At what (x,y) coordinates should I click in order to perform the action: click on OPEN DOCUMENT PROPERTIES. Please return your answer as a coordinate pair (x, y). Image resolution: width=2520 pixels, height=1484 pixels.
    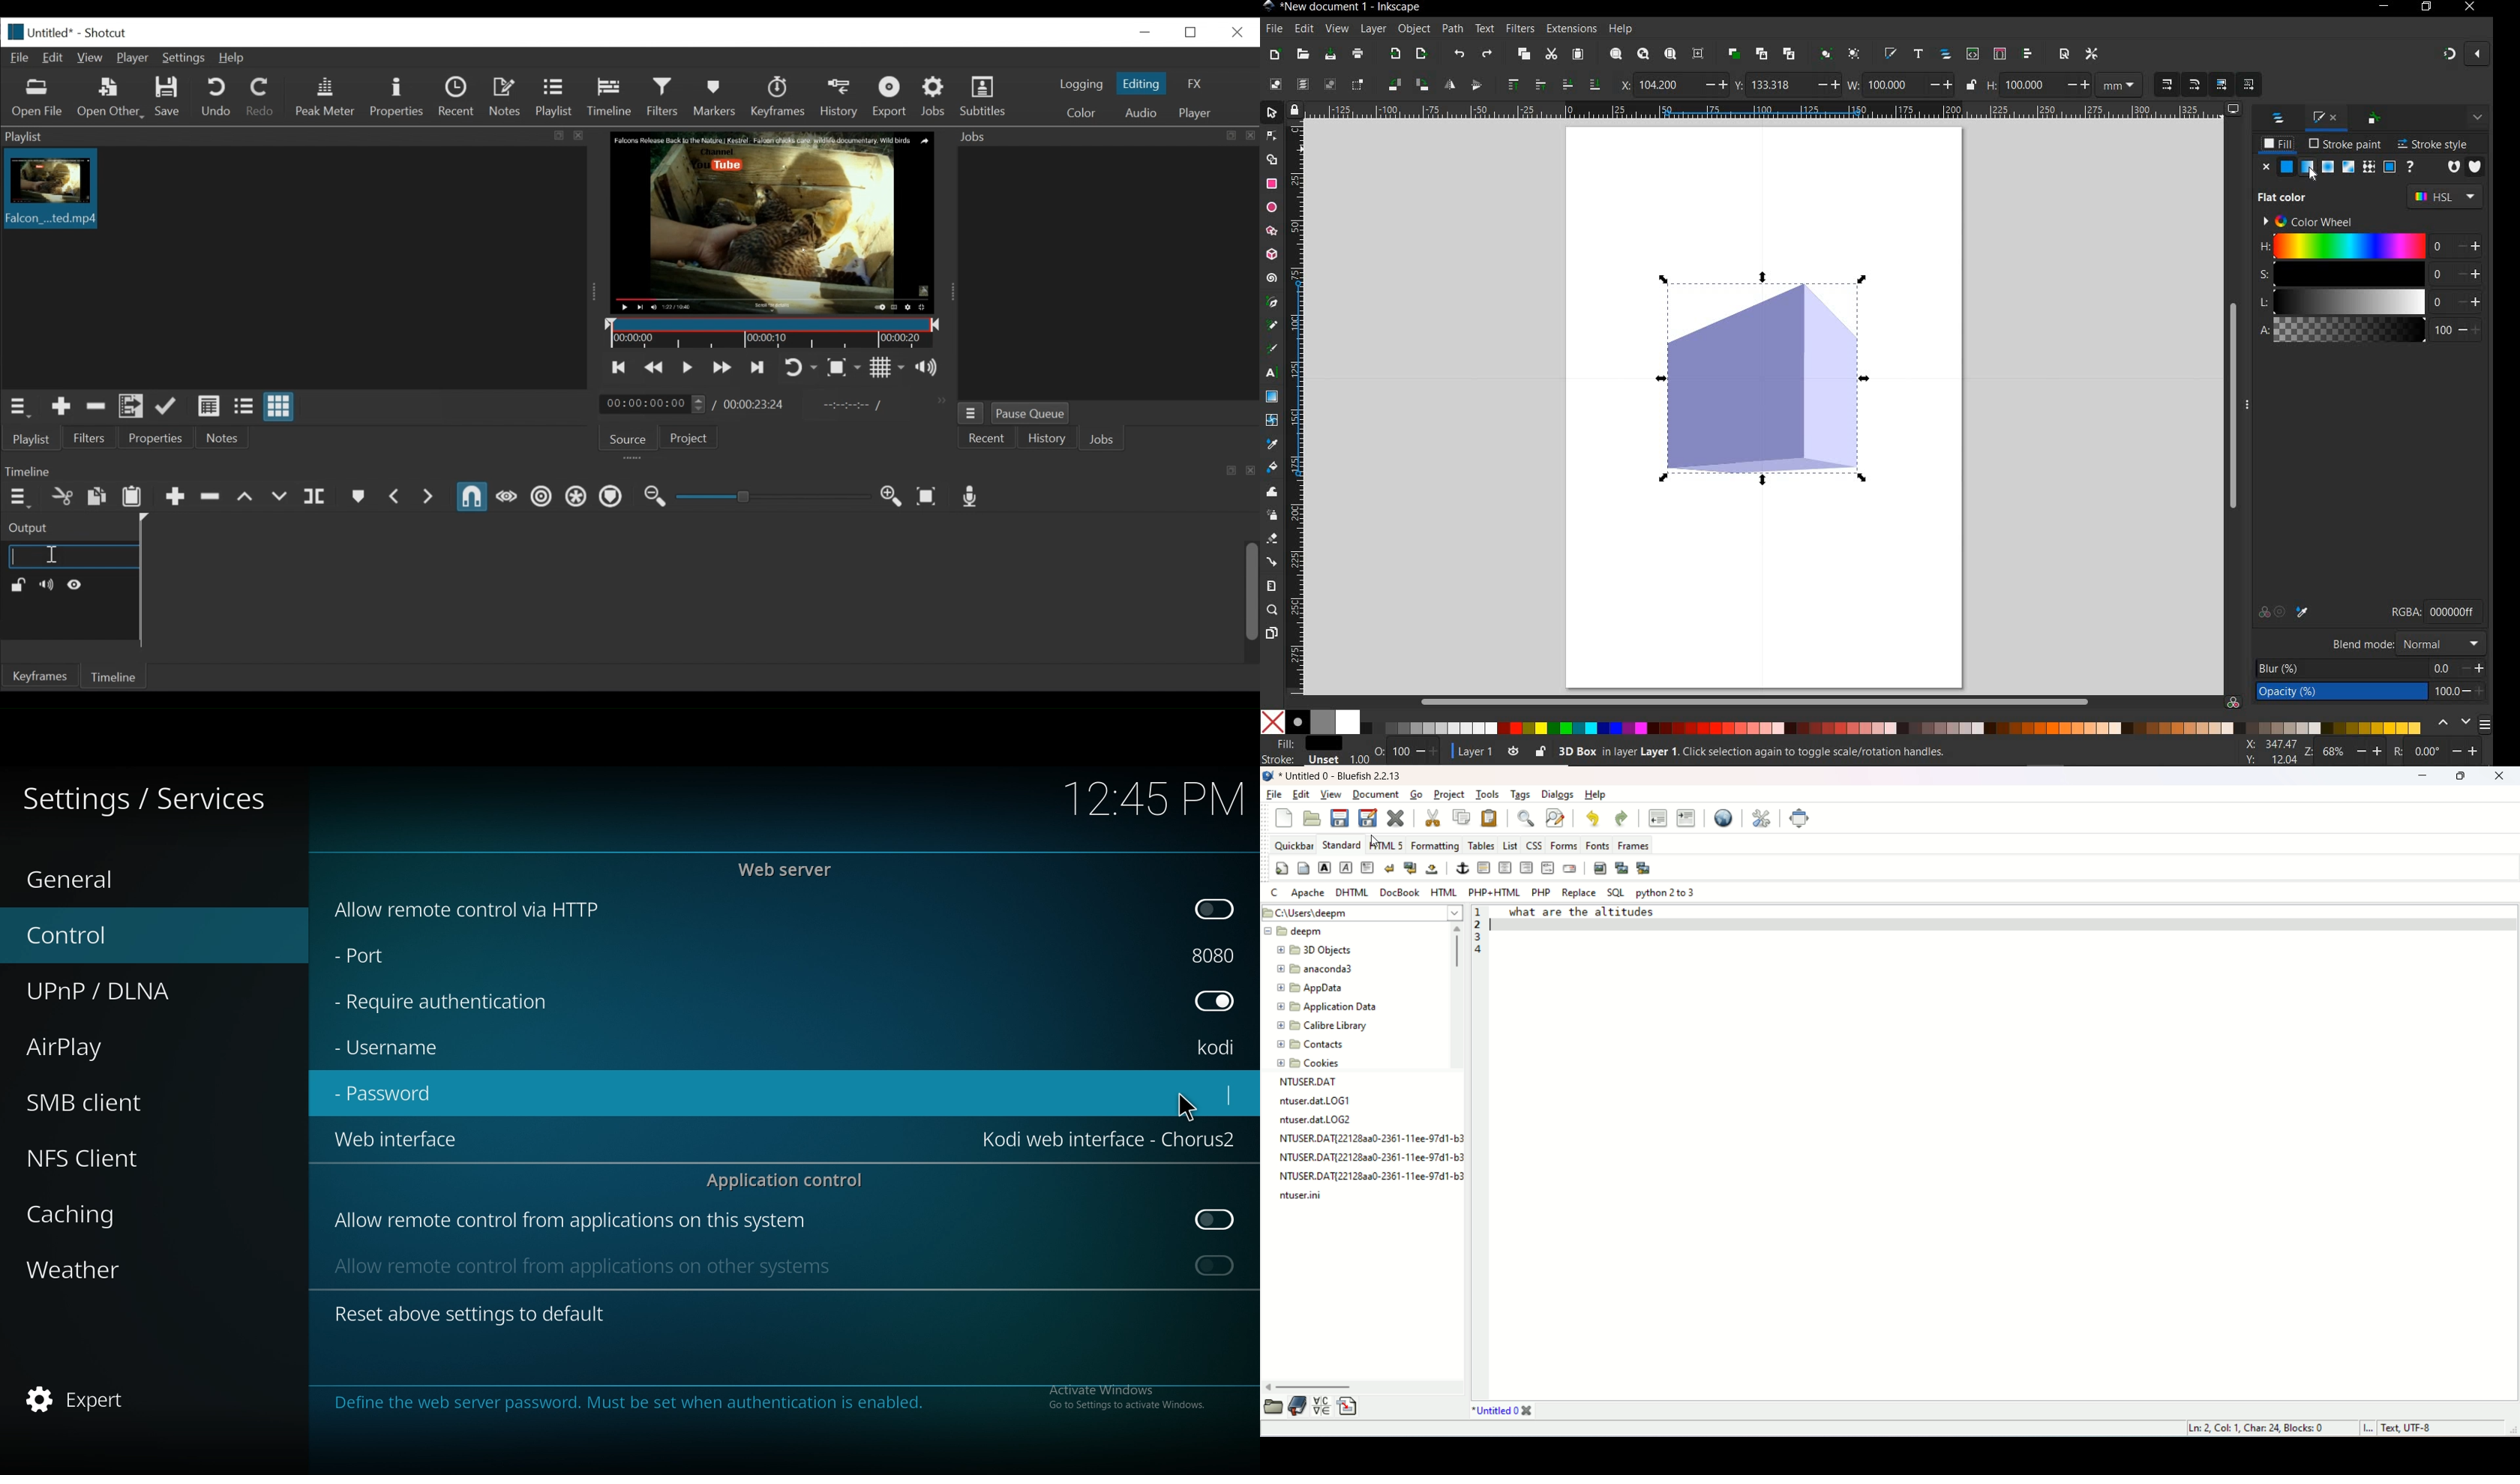
    Looking at the image, I should click on (2064, 55).